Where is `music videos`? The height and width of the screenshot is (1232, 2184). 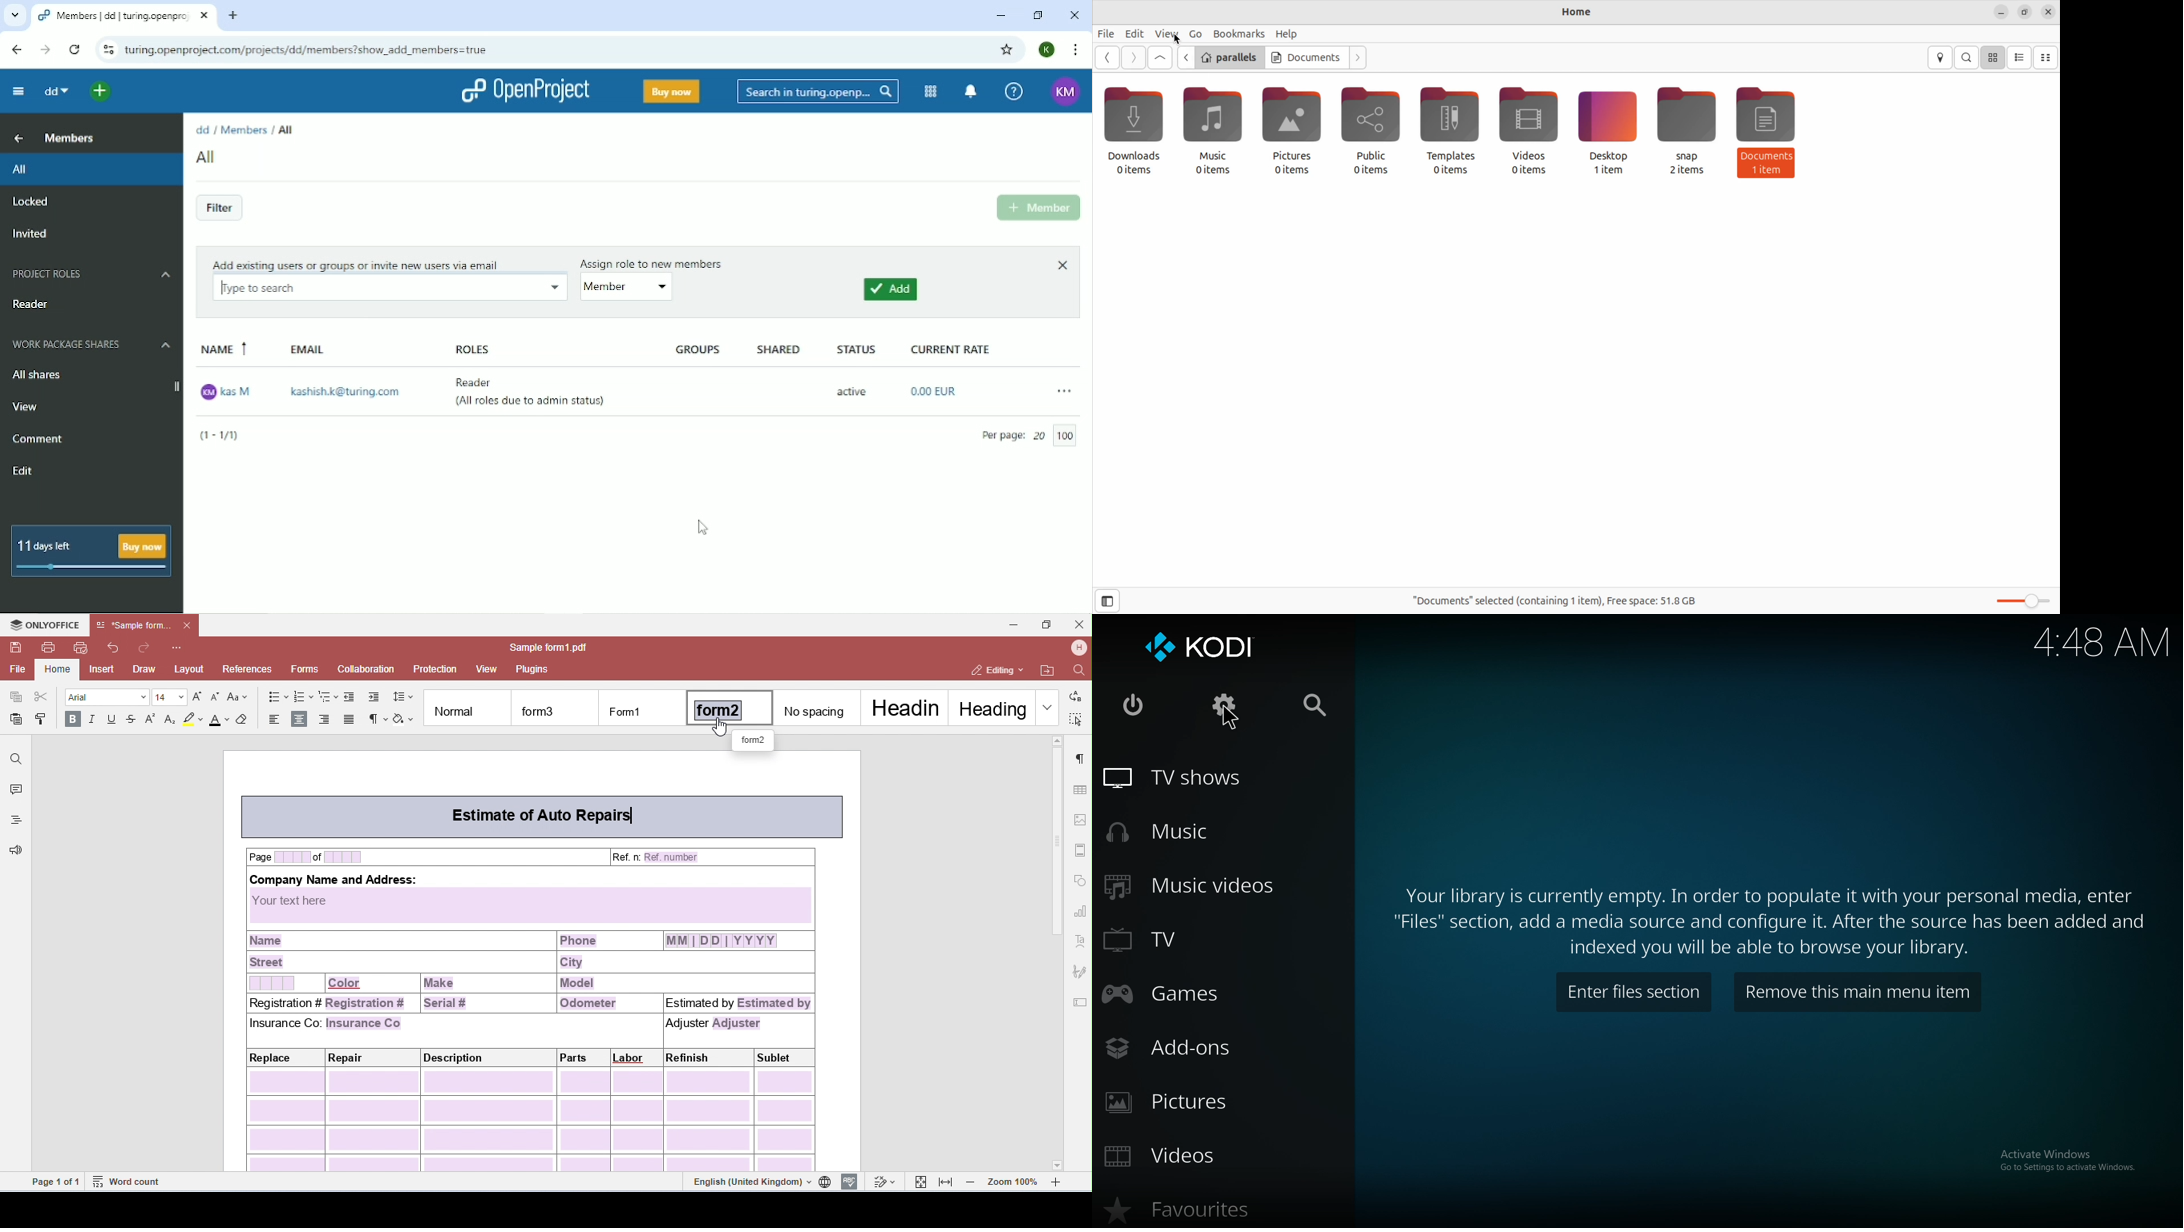
music videos is located at coordinates (1201, 886).